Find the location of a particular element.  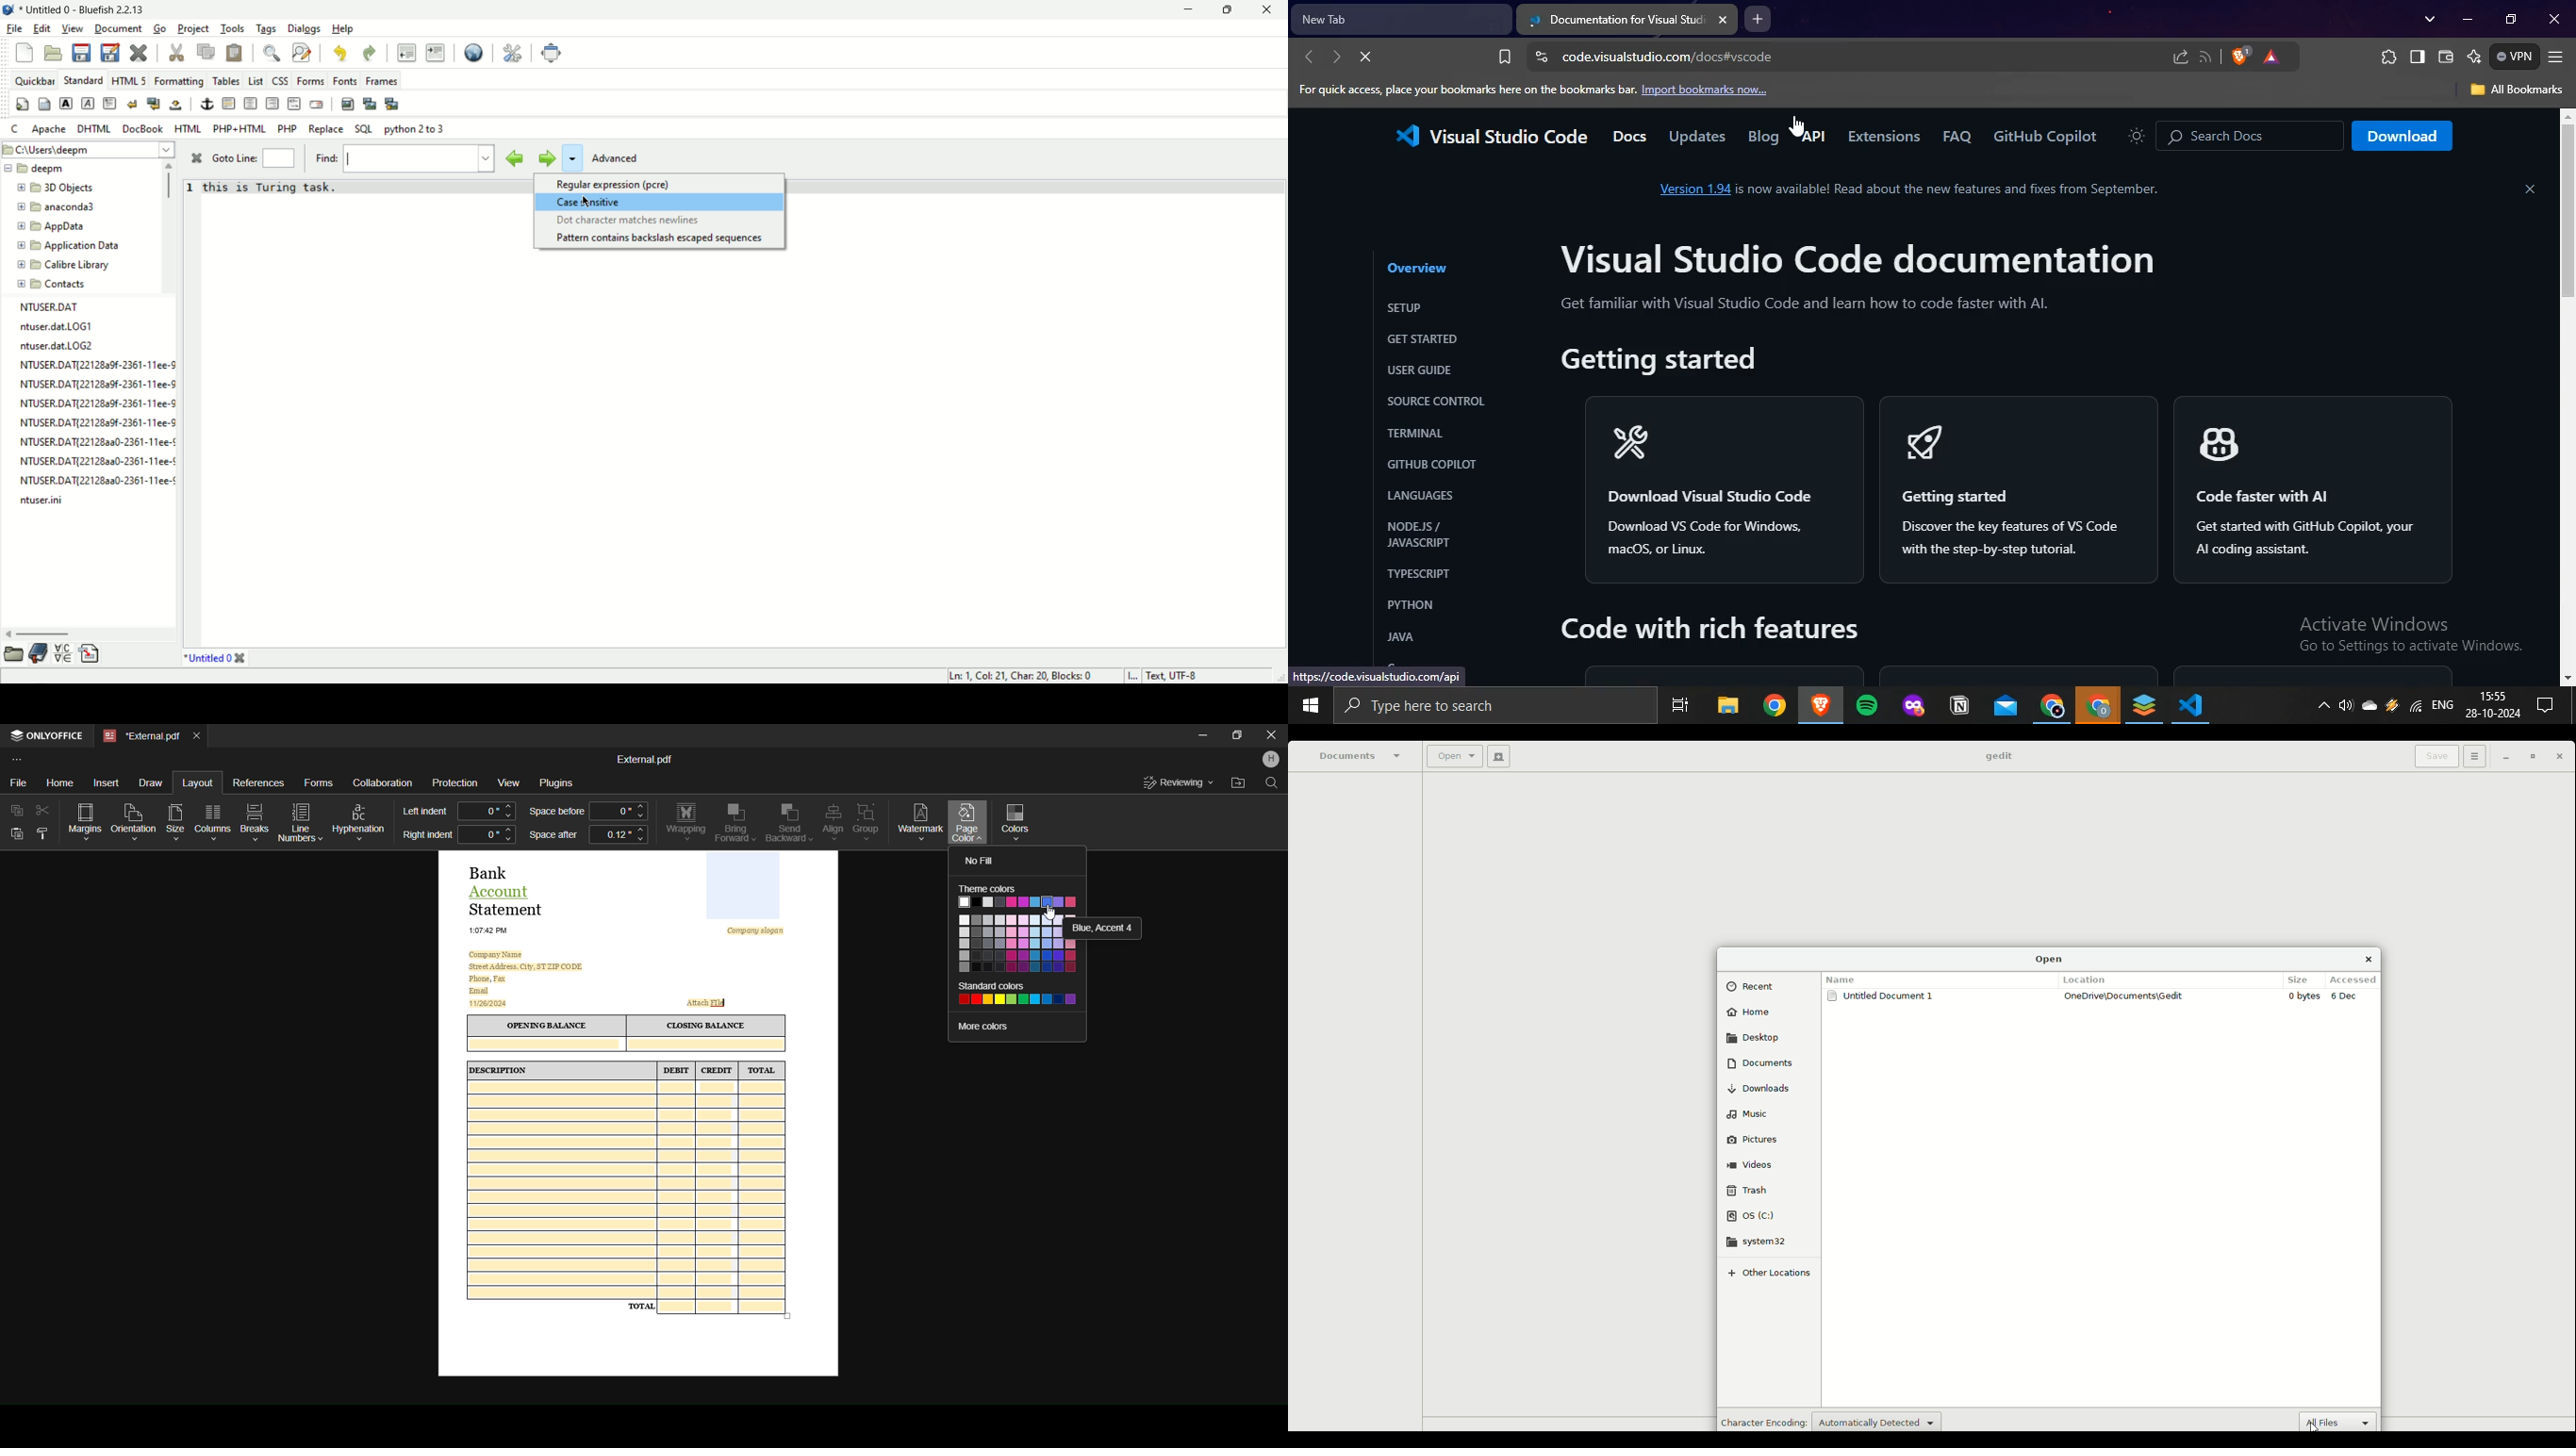

body is located at coordinates (45, 103).